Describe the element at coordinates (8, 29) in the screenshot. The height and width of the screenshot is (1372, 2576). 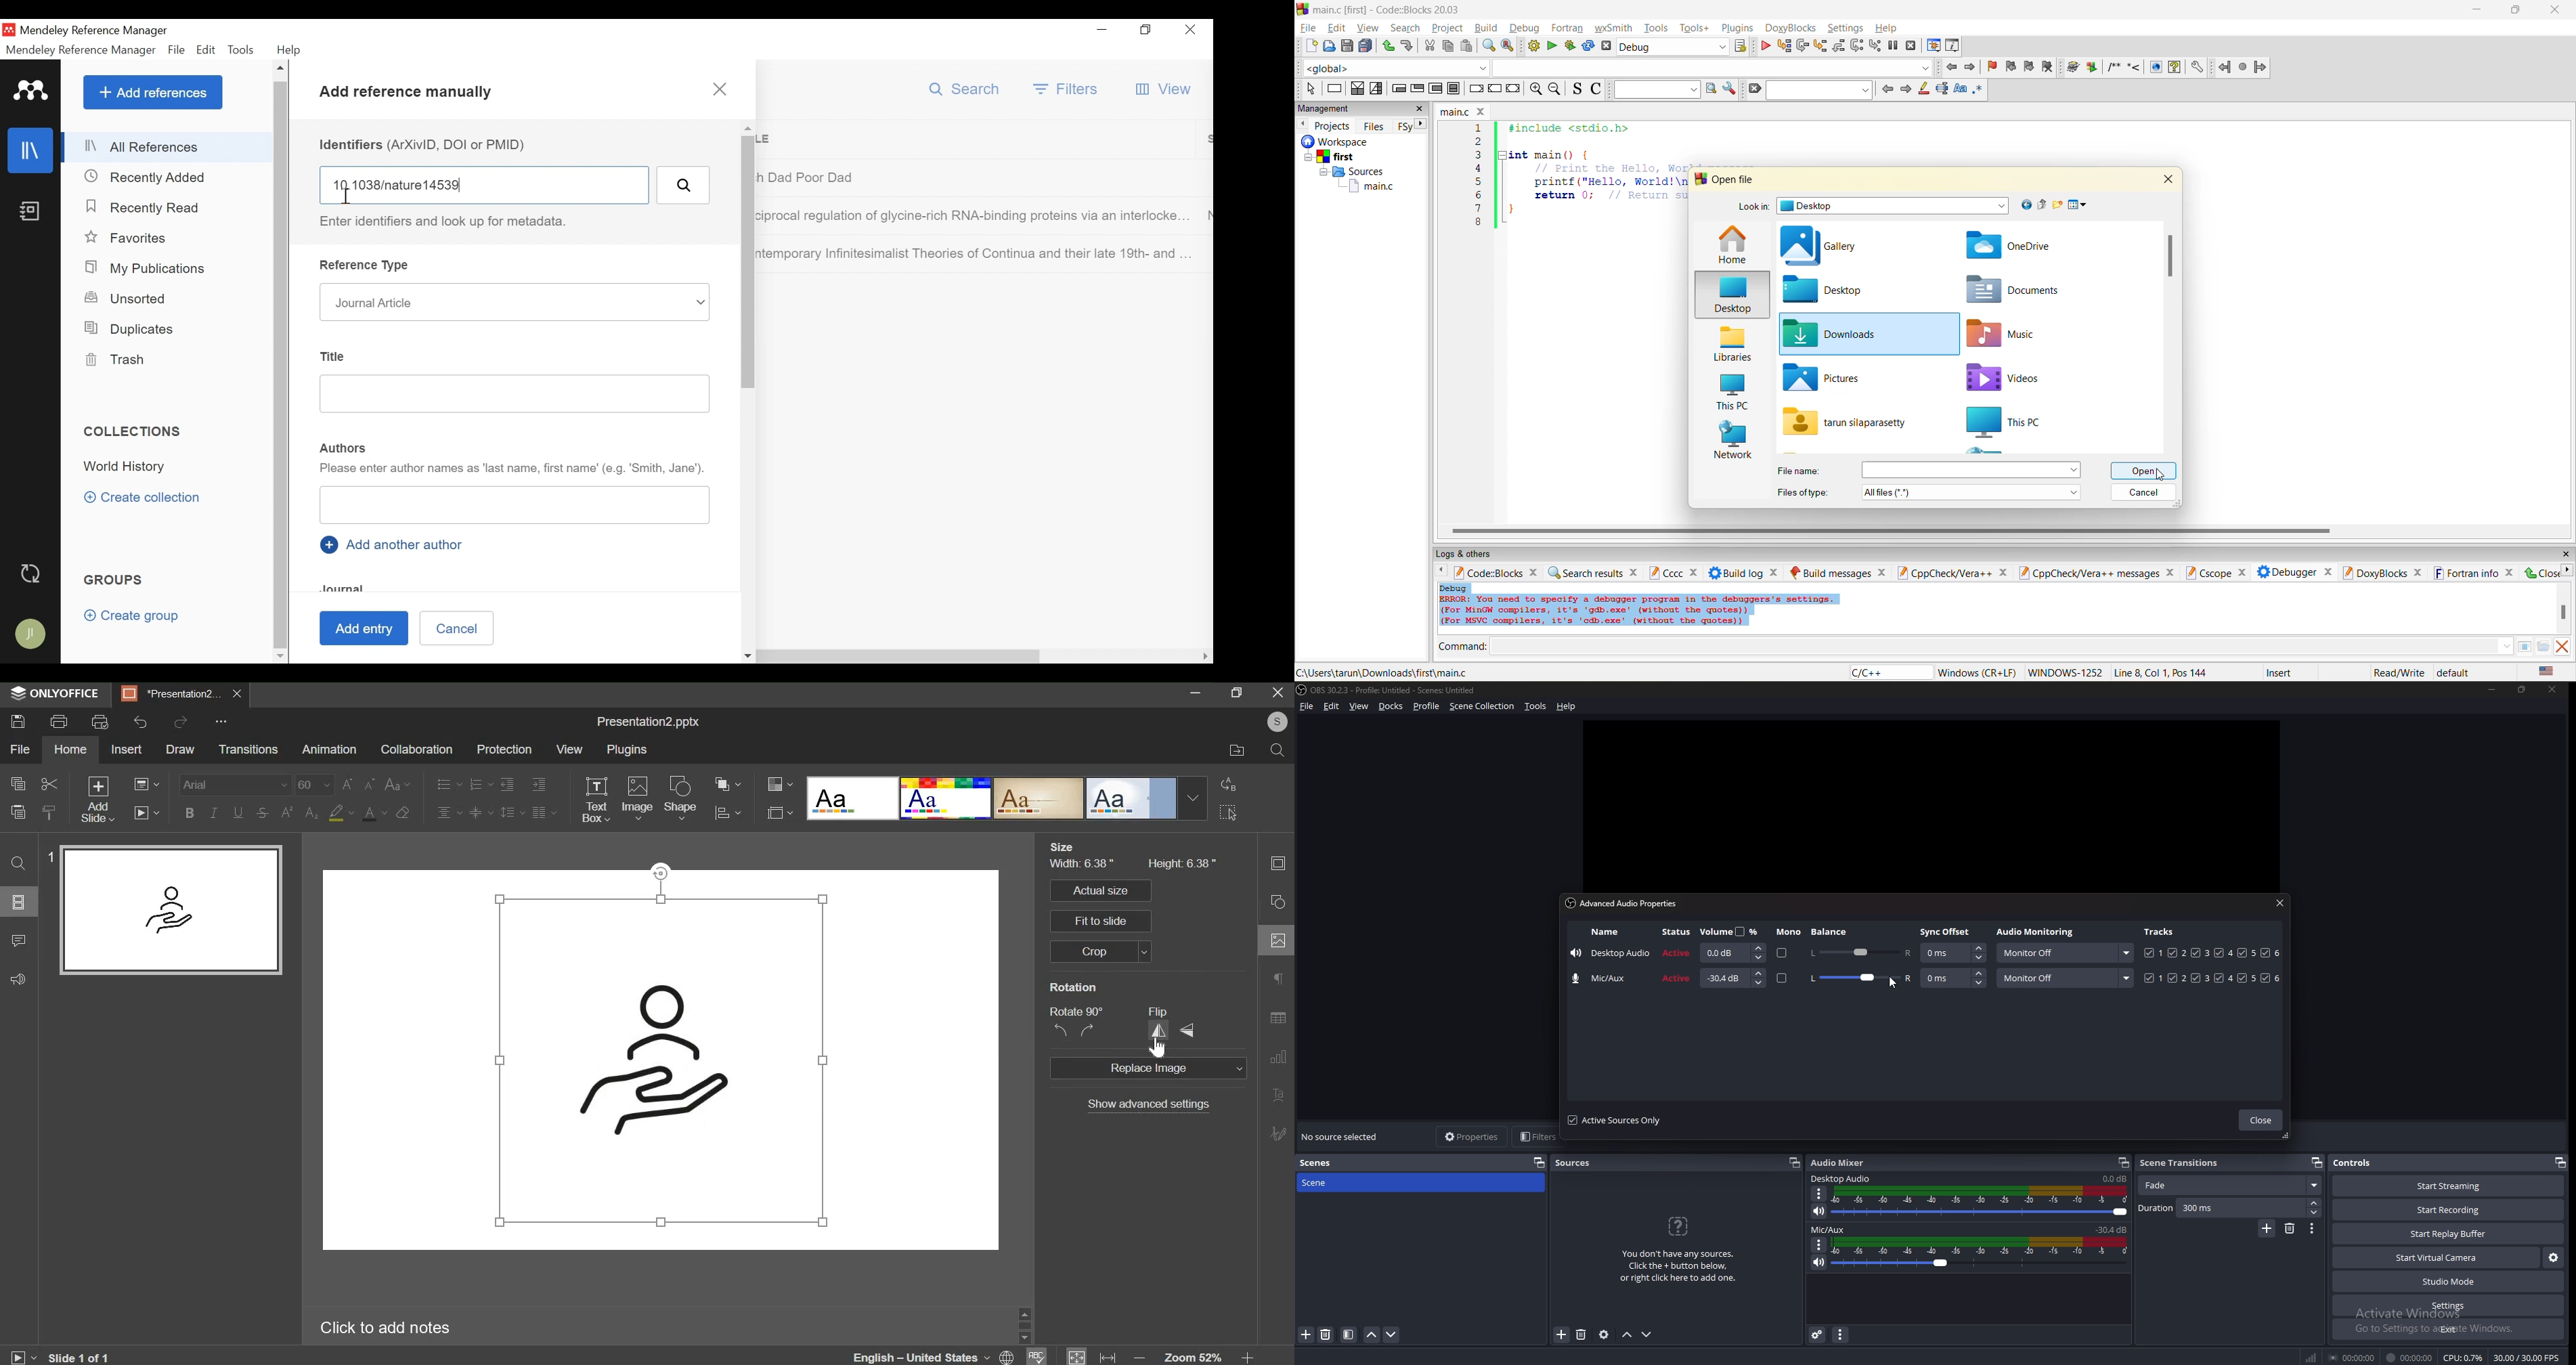
I see `Mendeley Desktop icon` at that location.